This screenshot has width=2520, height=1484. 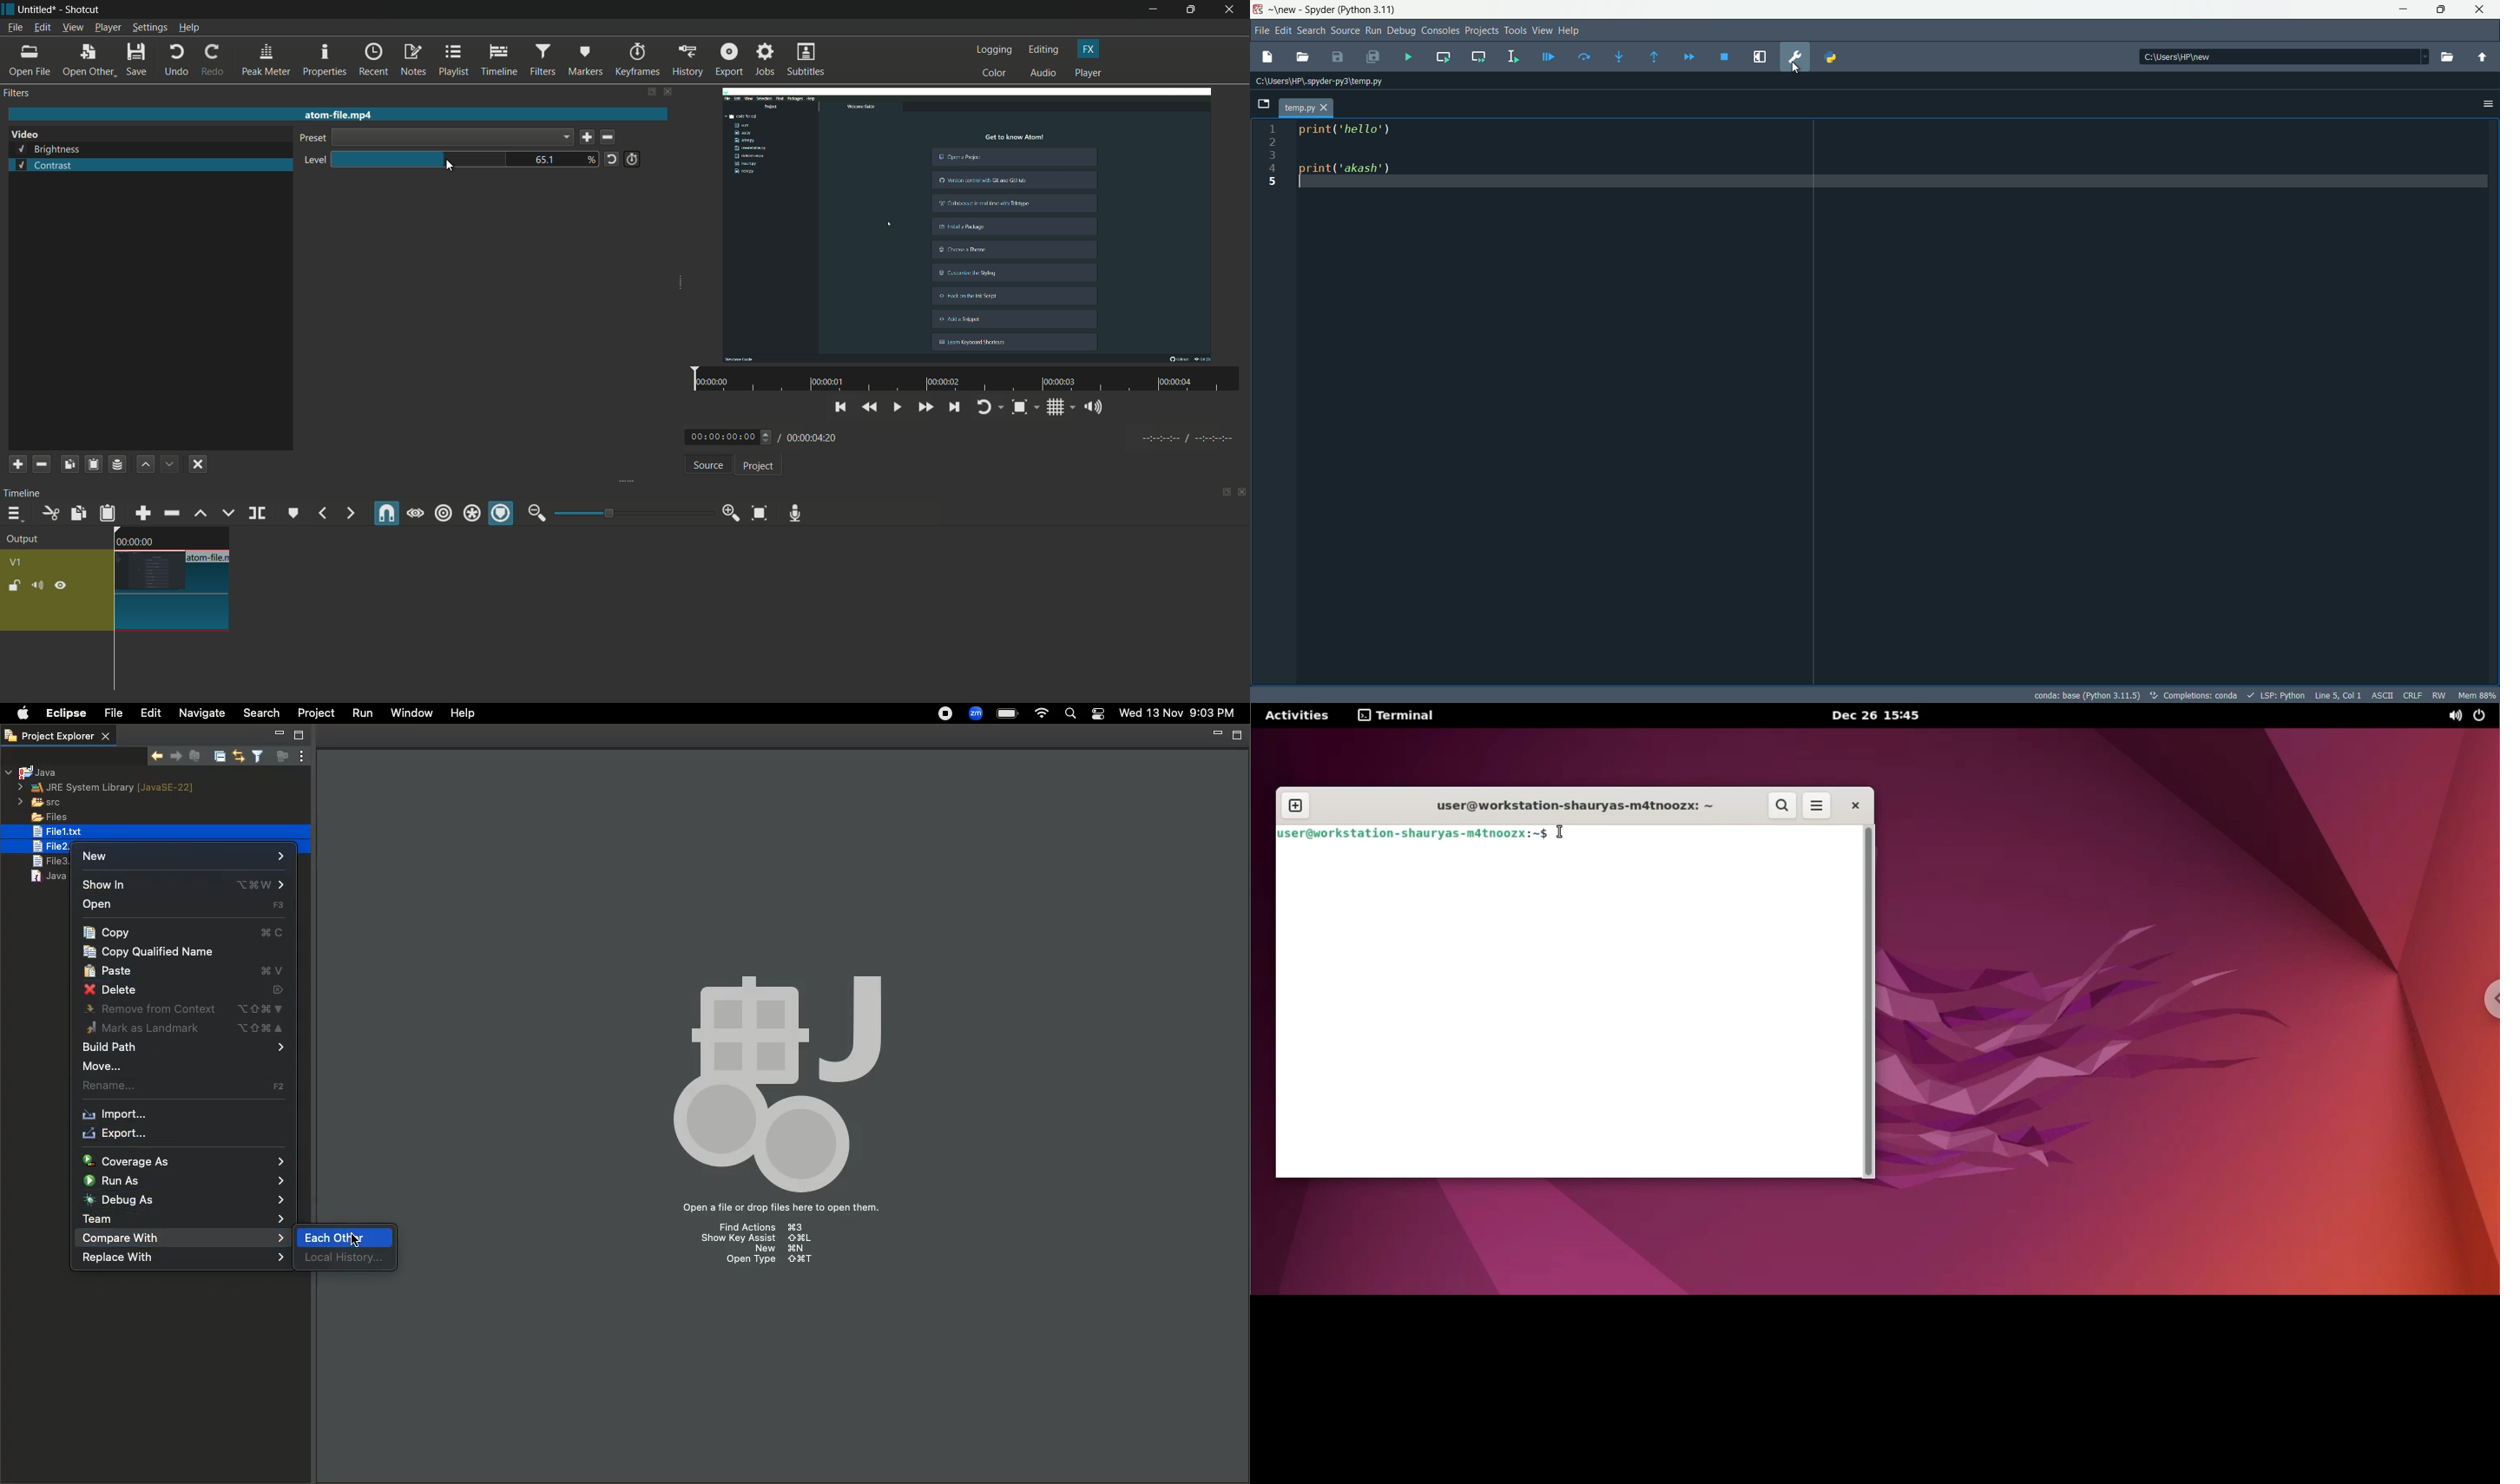 I want to click on properties, so click(x=324, y=61).